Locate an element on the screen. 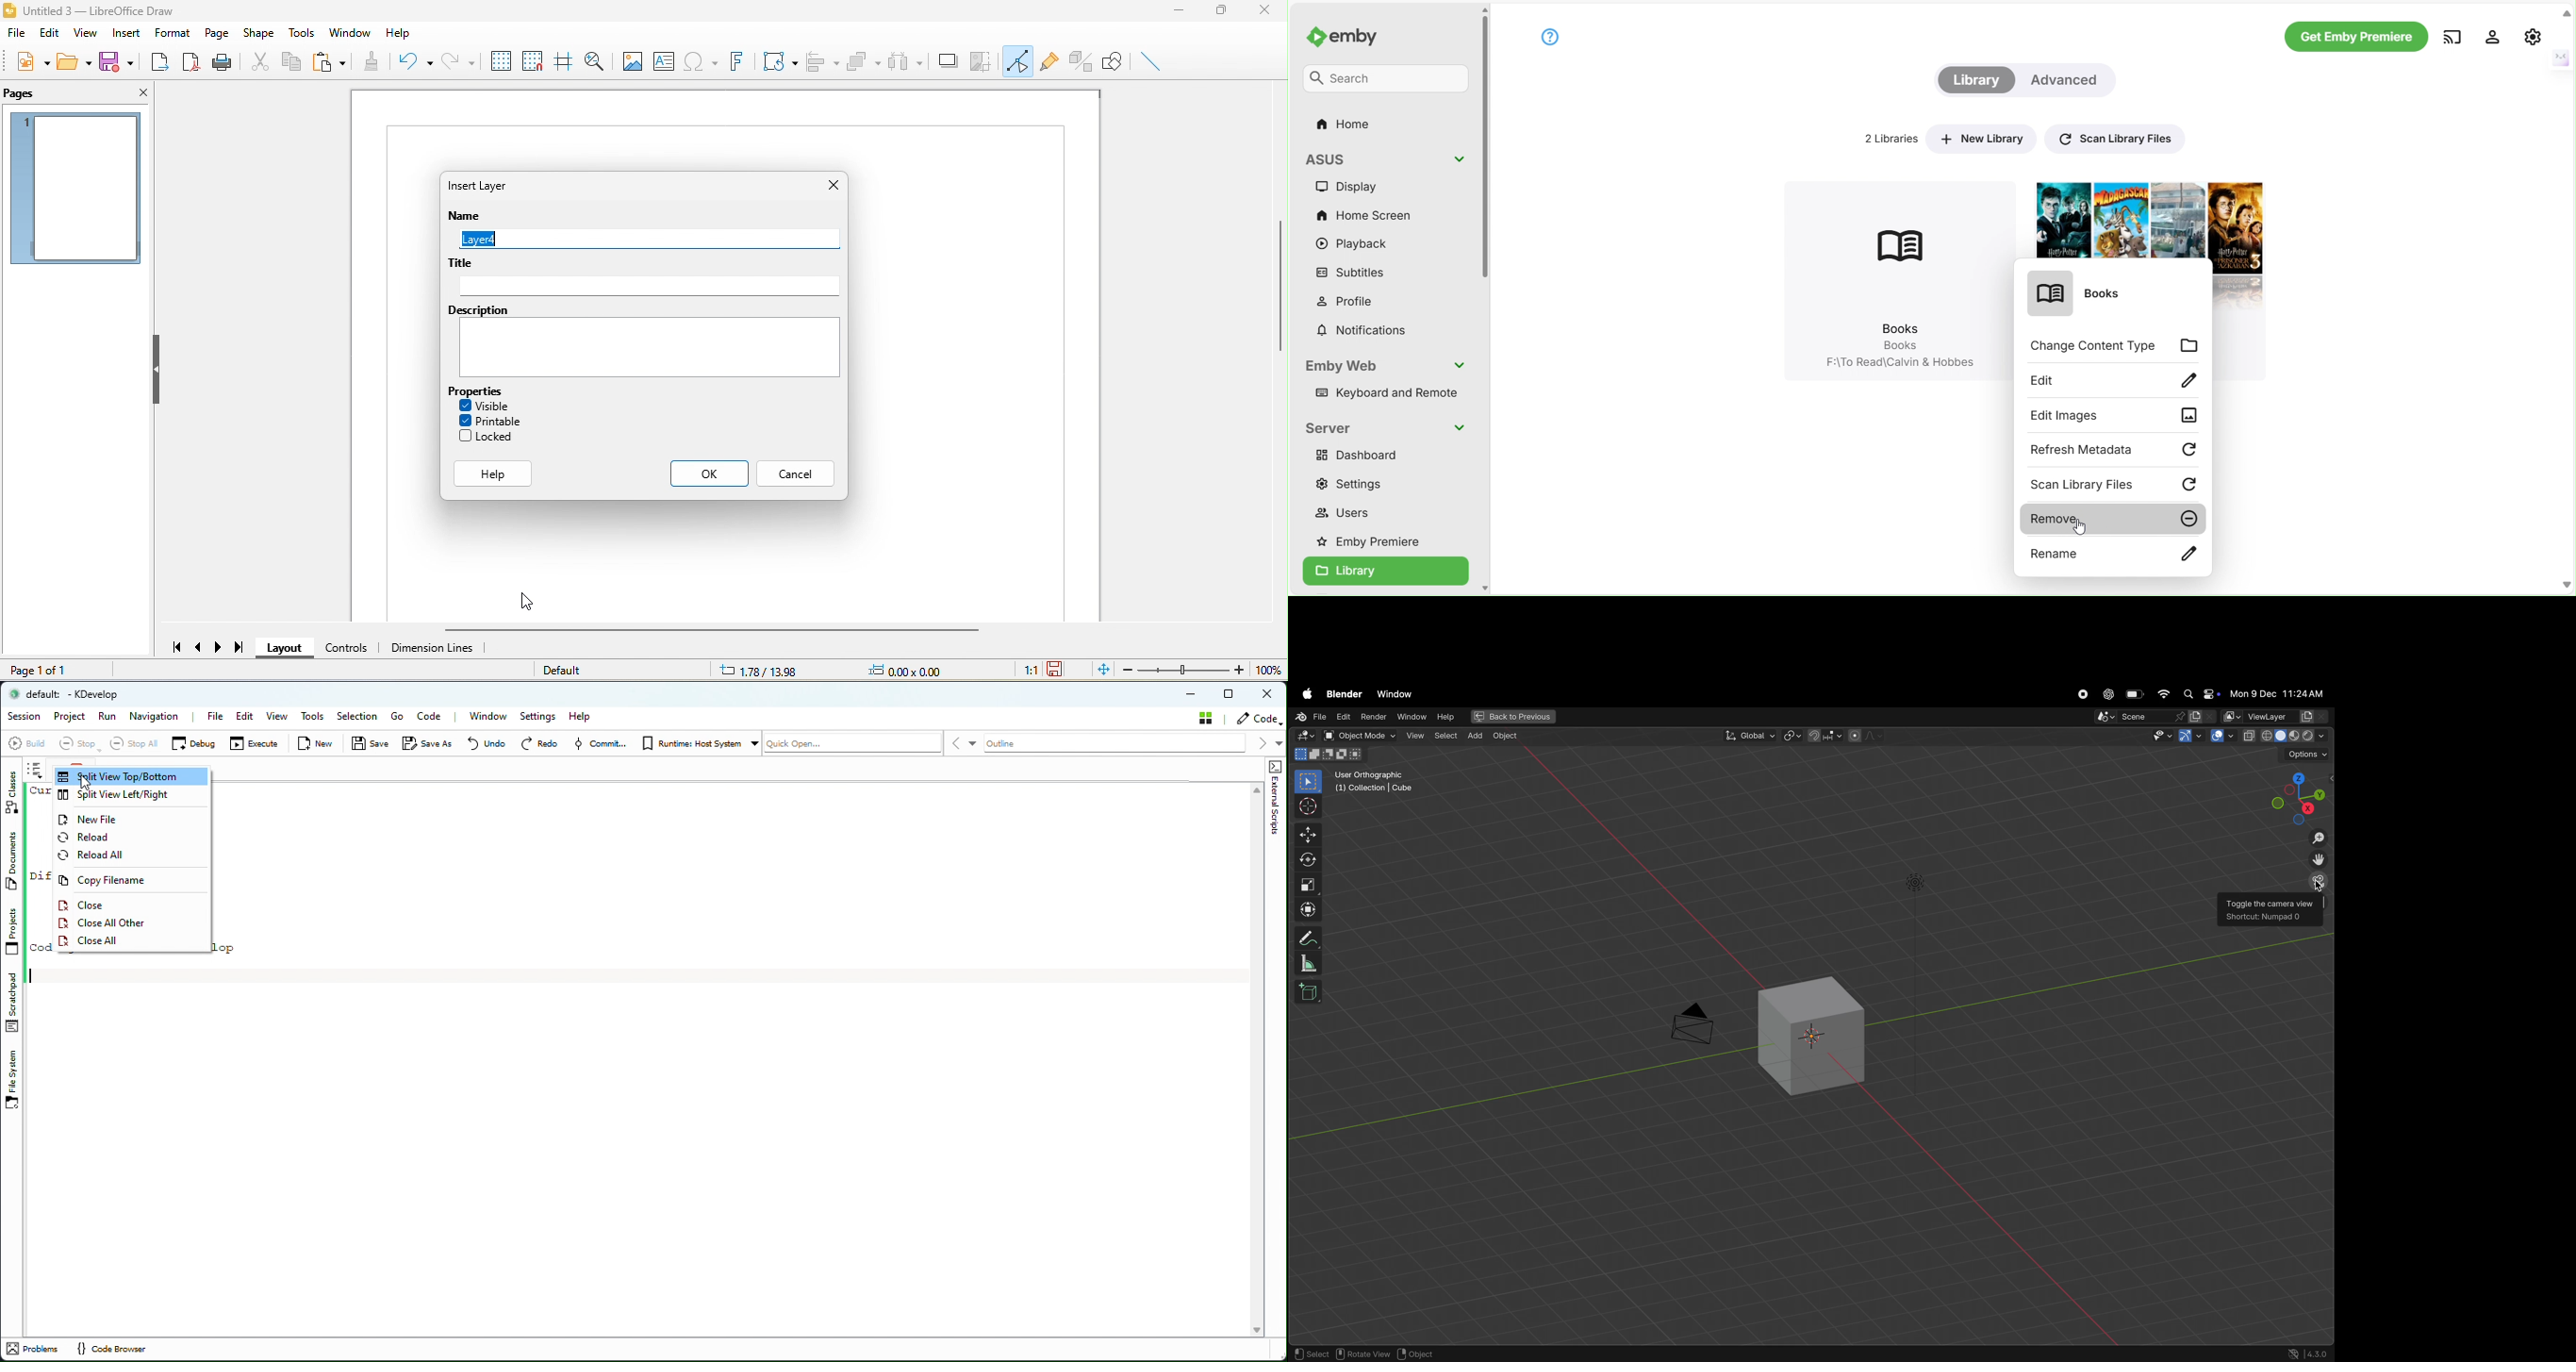 The width and height of the screenshot is (2576, 1372). text box is located at coordinates (662, 61).